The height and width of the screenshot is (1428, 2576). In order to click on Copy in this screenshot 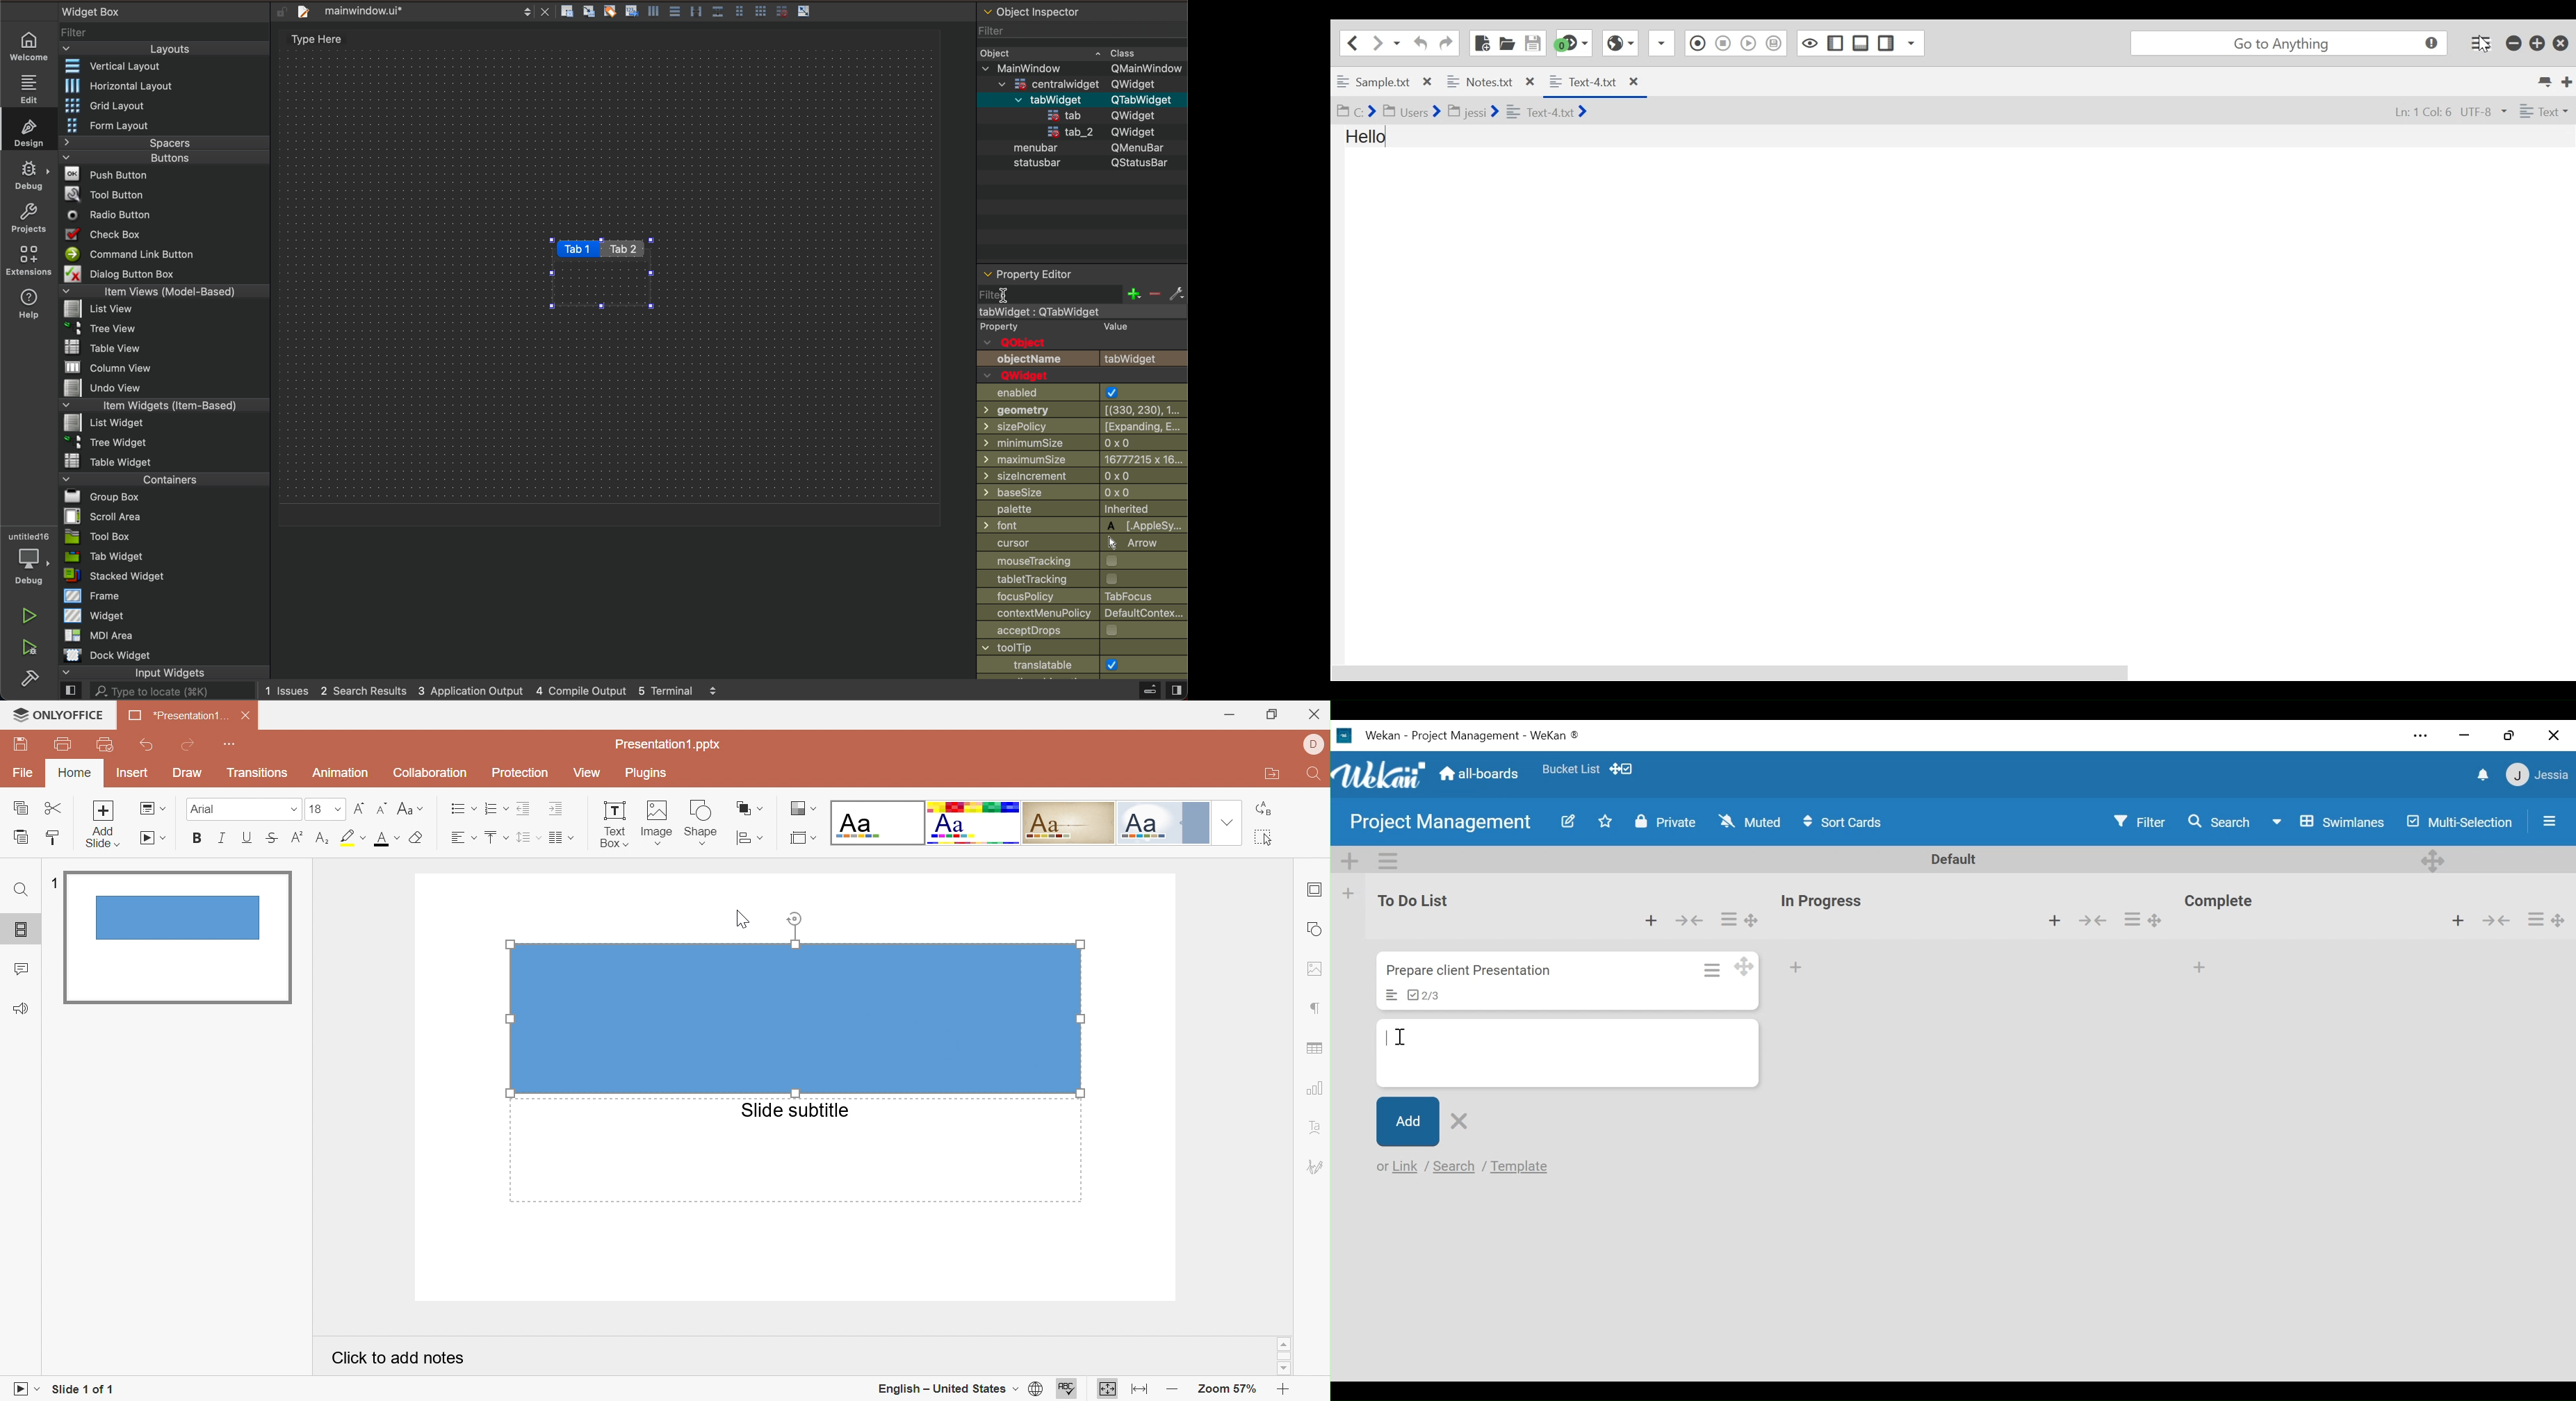, I will do `click(20, 809)`.